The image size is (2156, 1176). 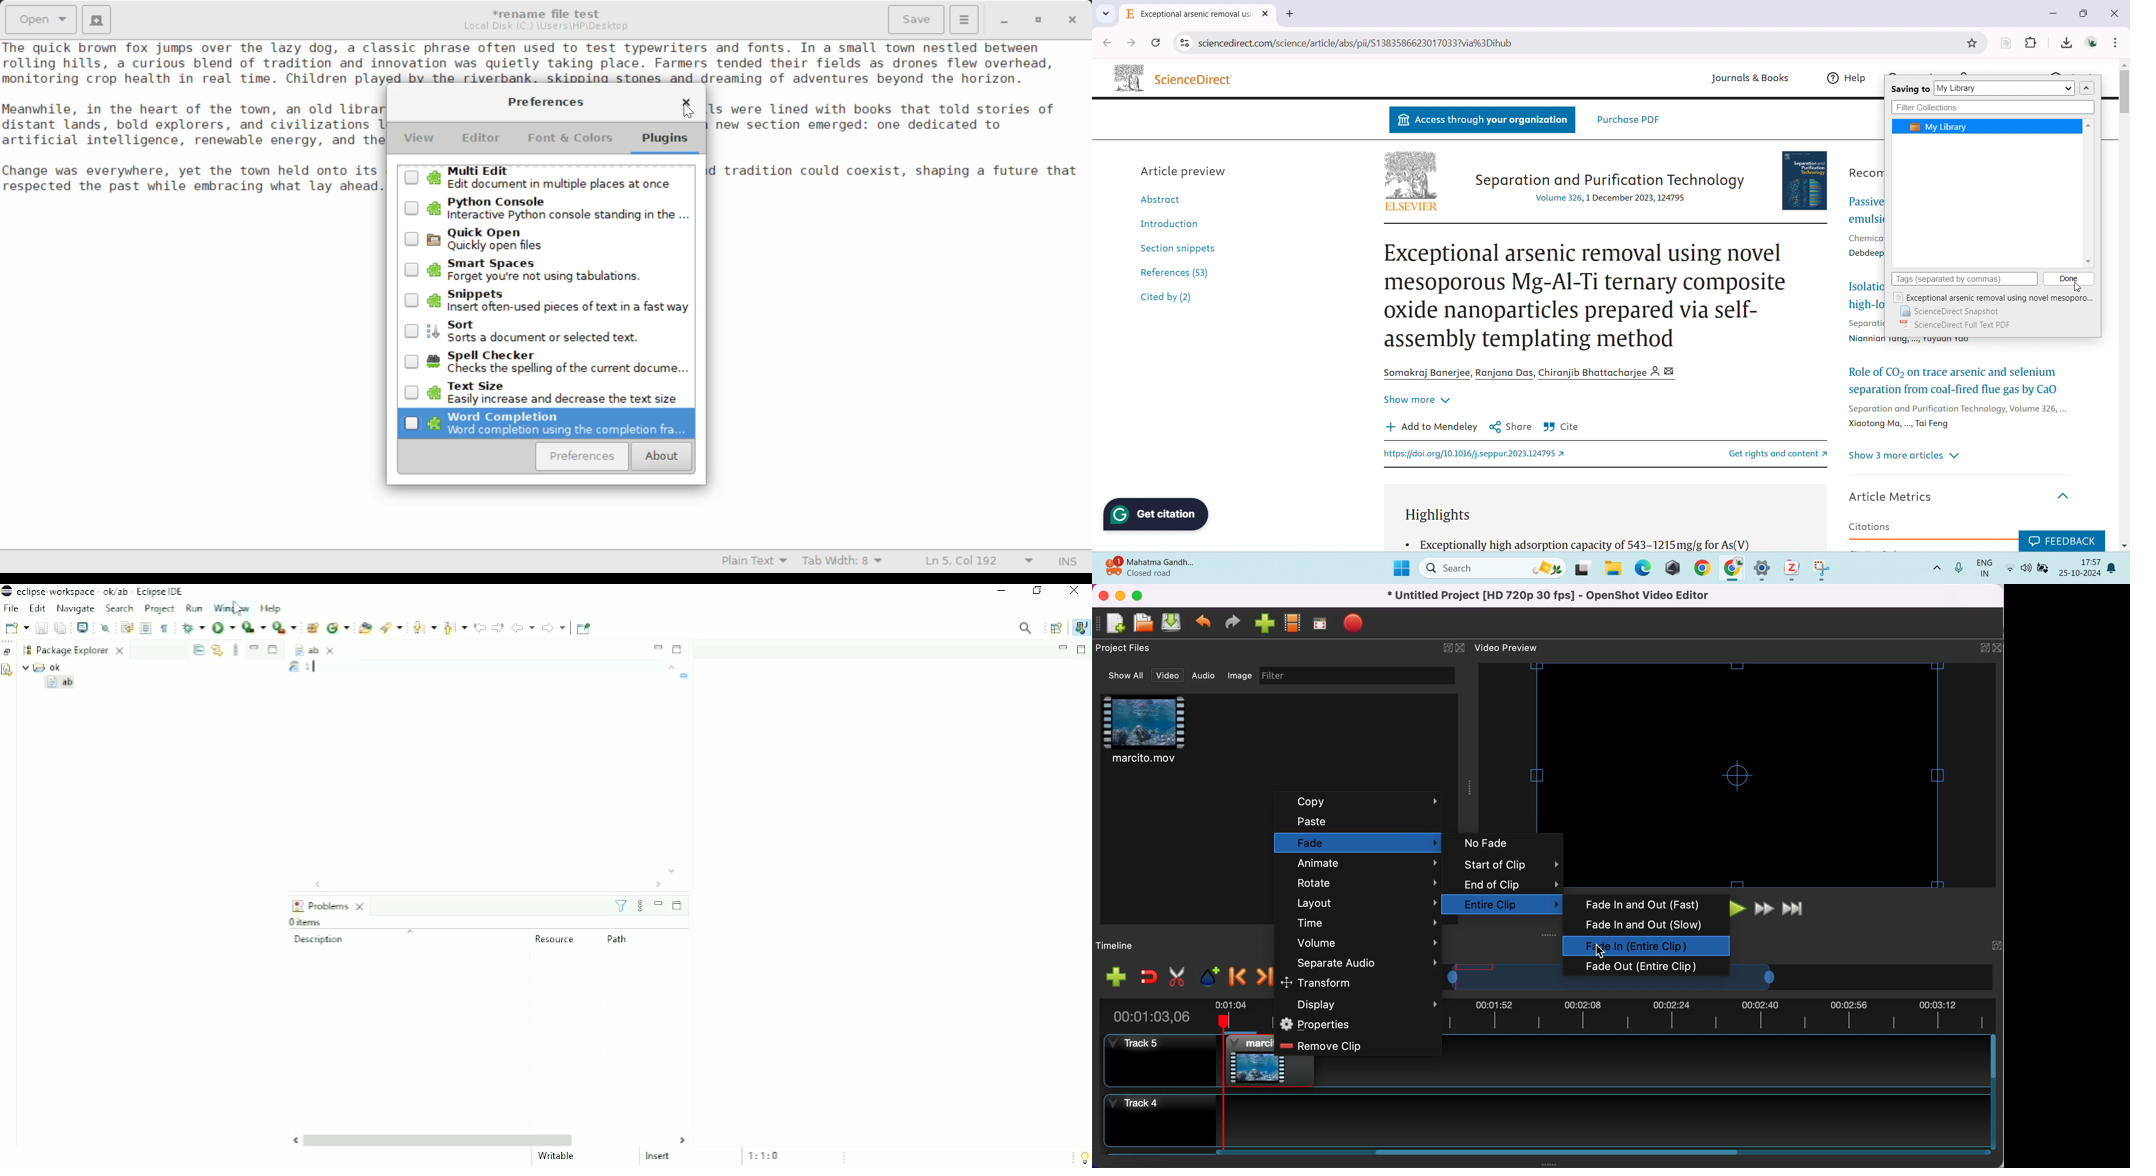 What do you see at coordinates (1764, 911) in the screenshot?
I see `fast forward` at bounding box center [1764, 911].